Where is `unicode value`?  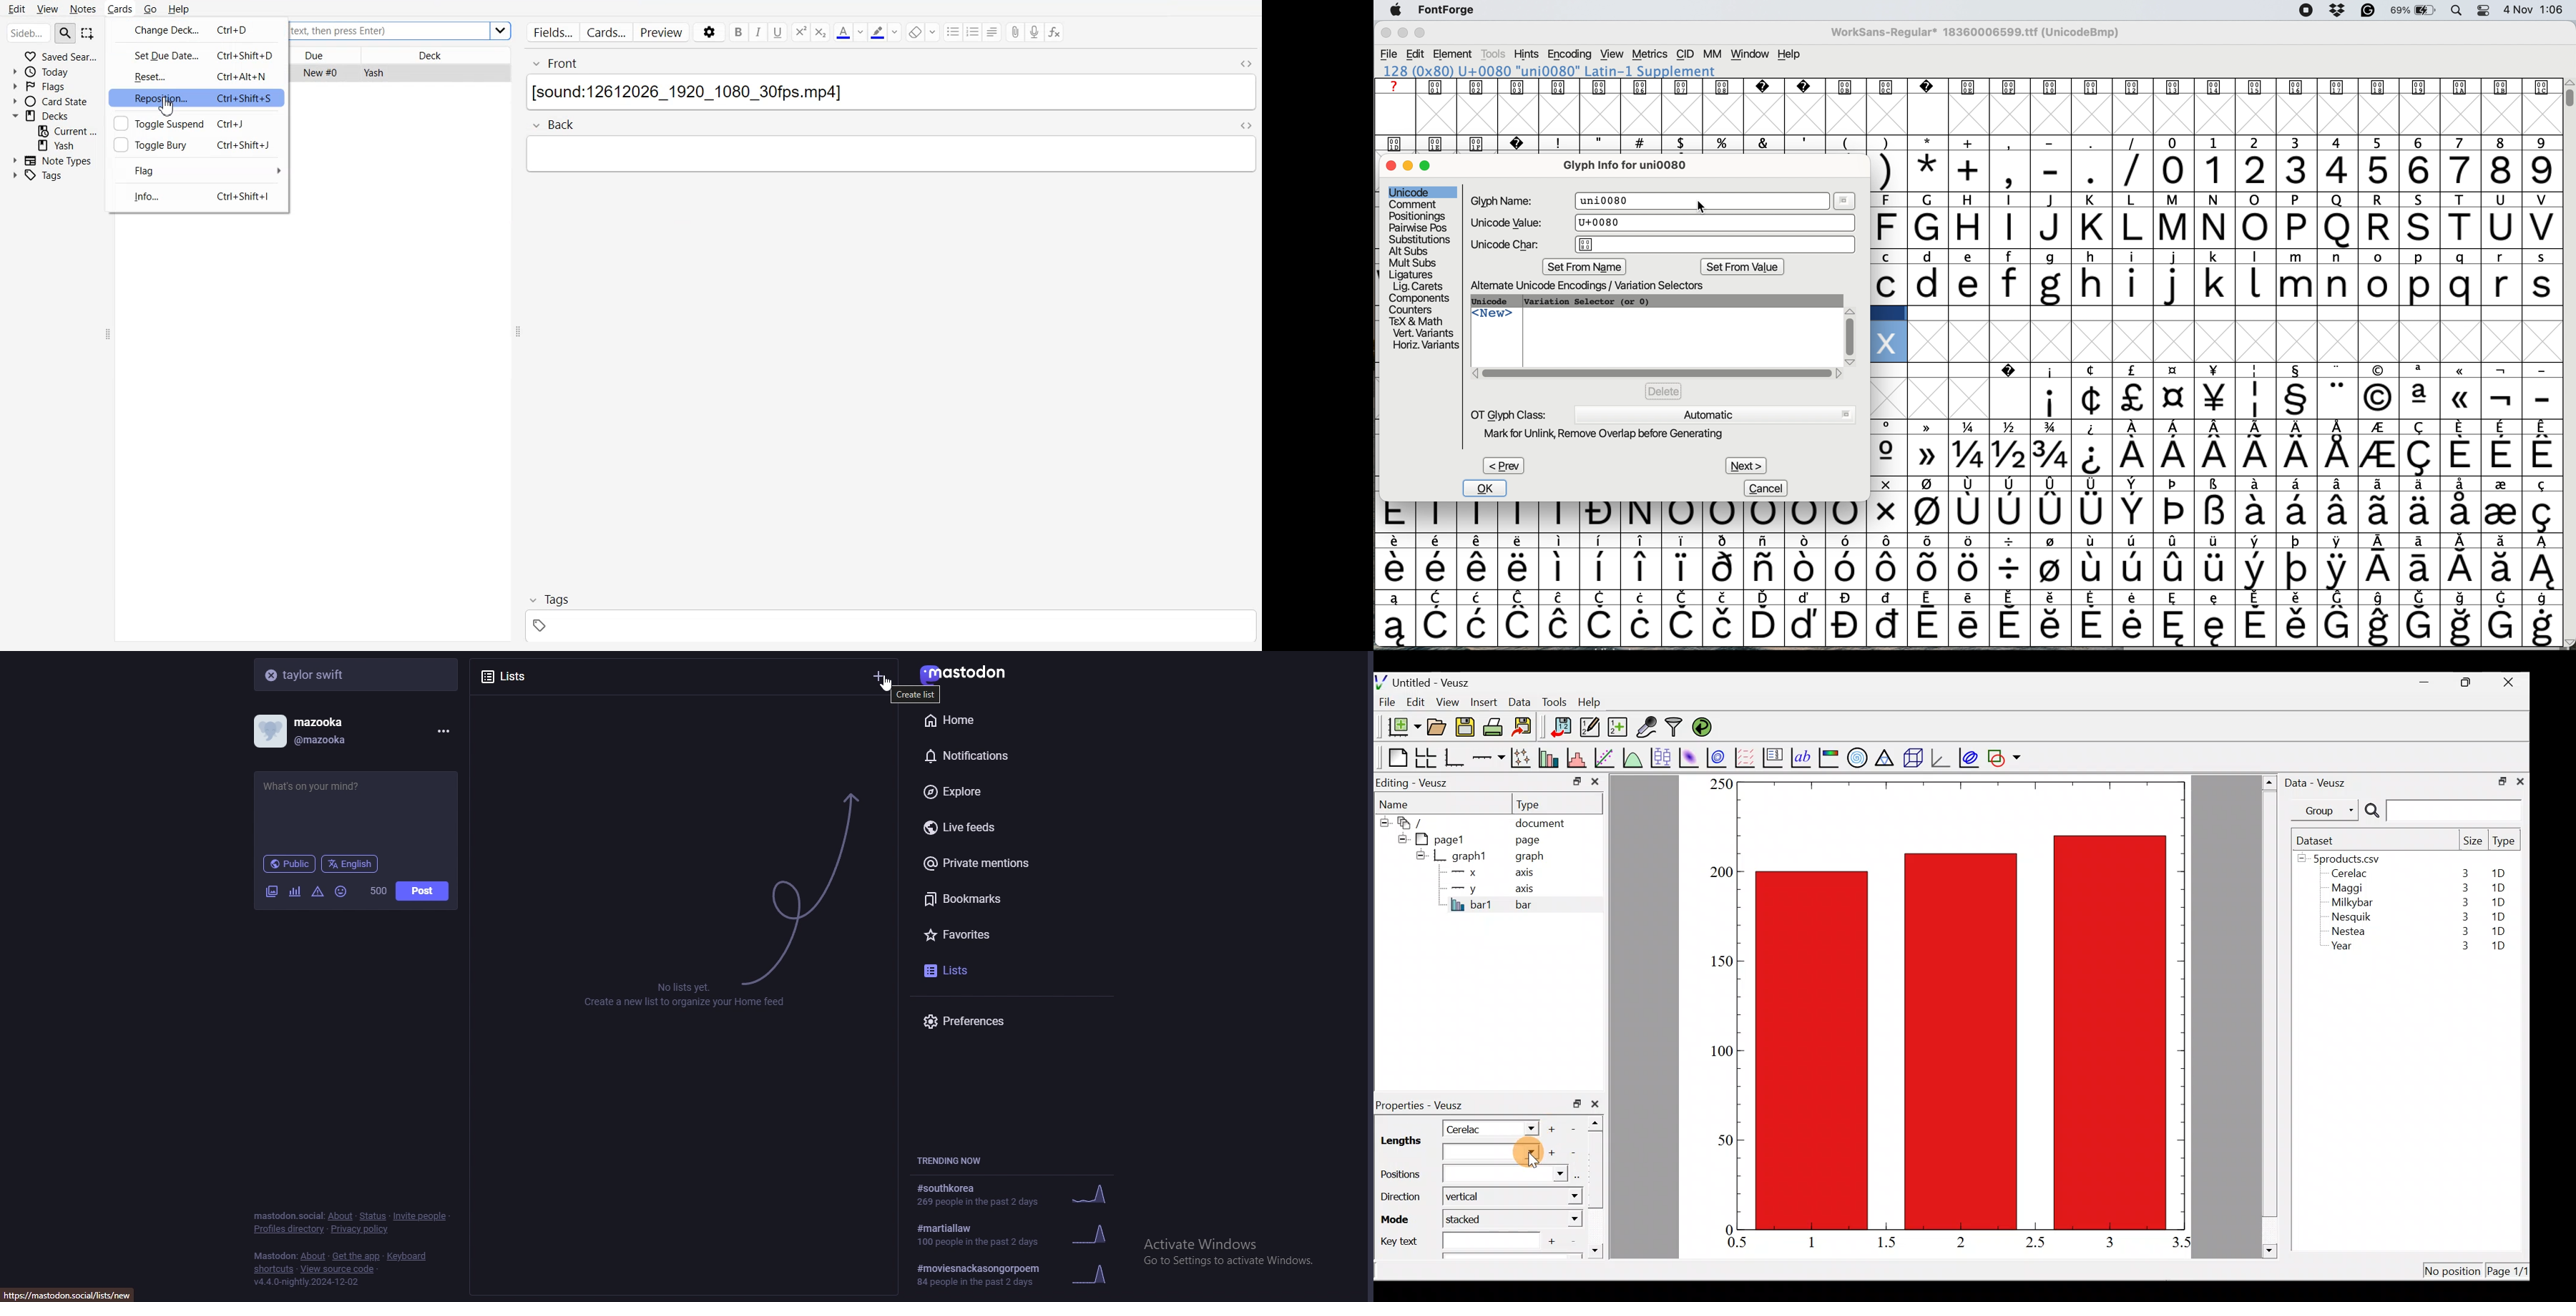 unicode value is located at coordinates (1660, 223).